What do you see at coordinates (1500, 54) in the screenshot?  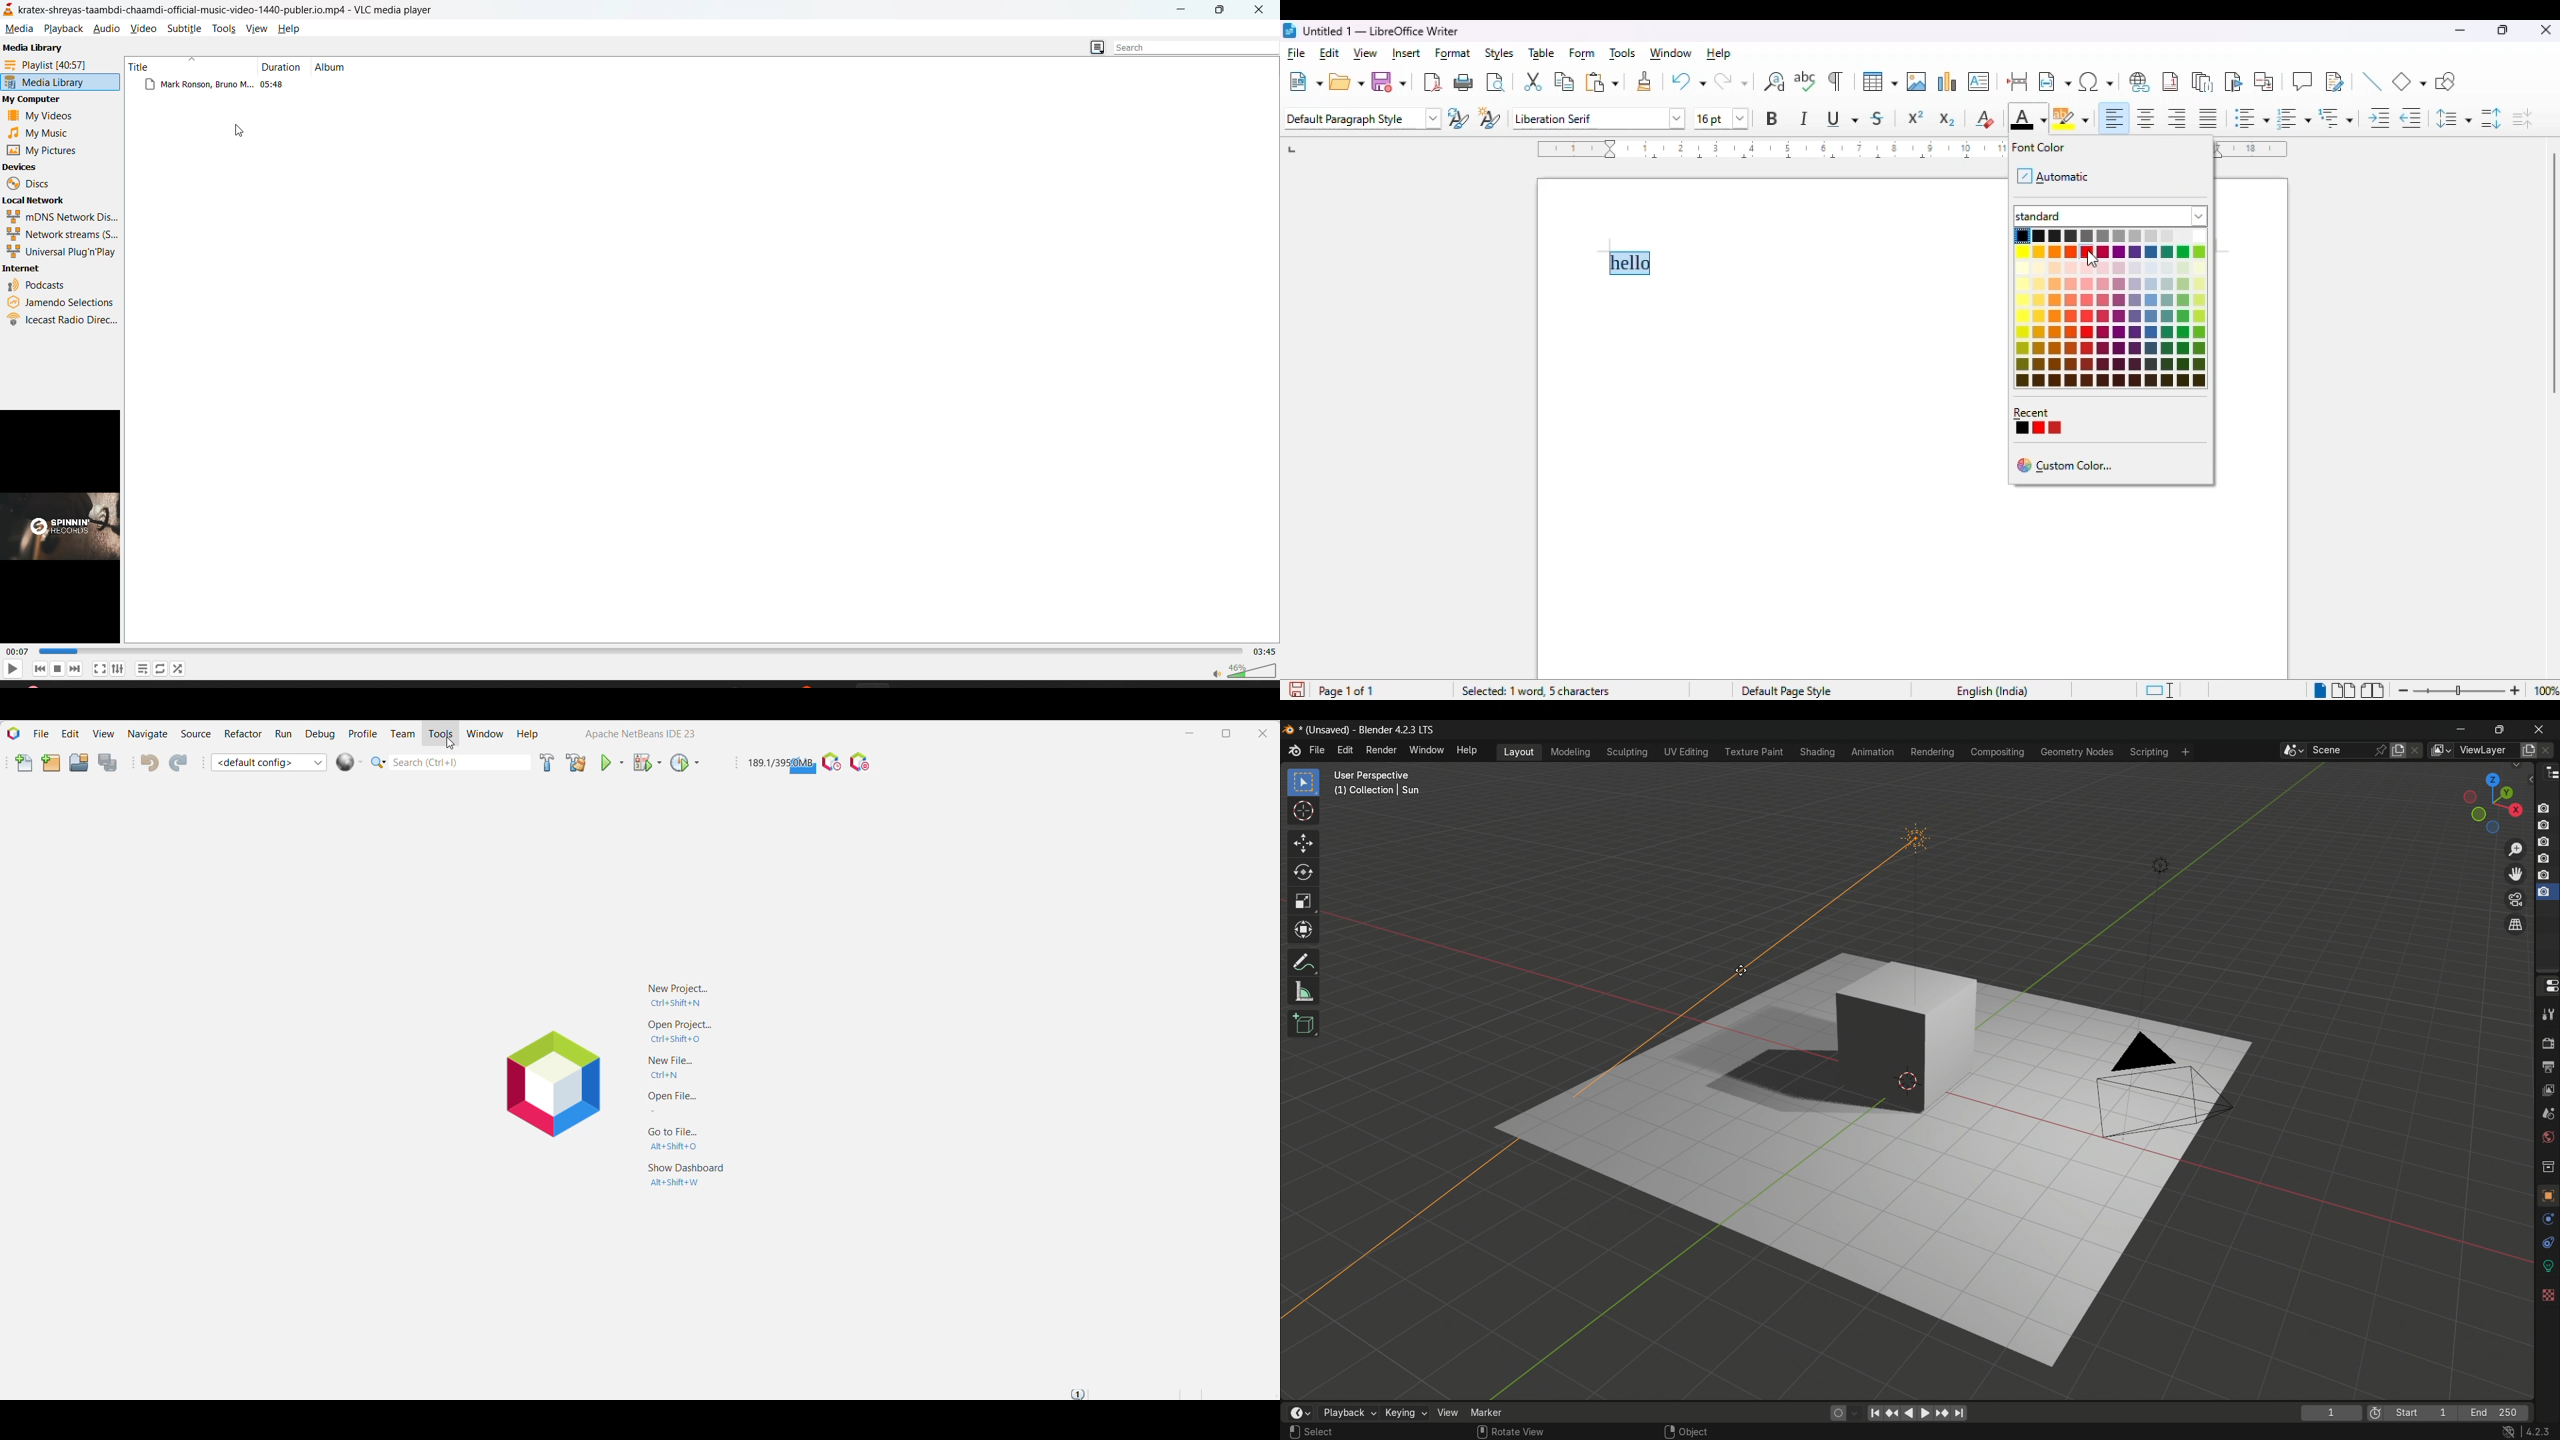 I see `styles` at bounding box center [1500, 54].